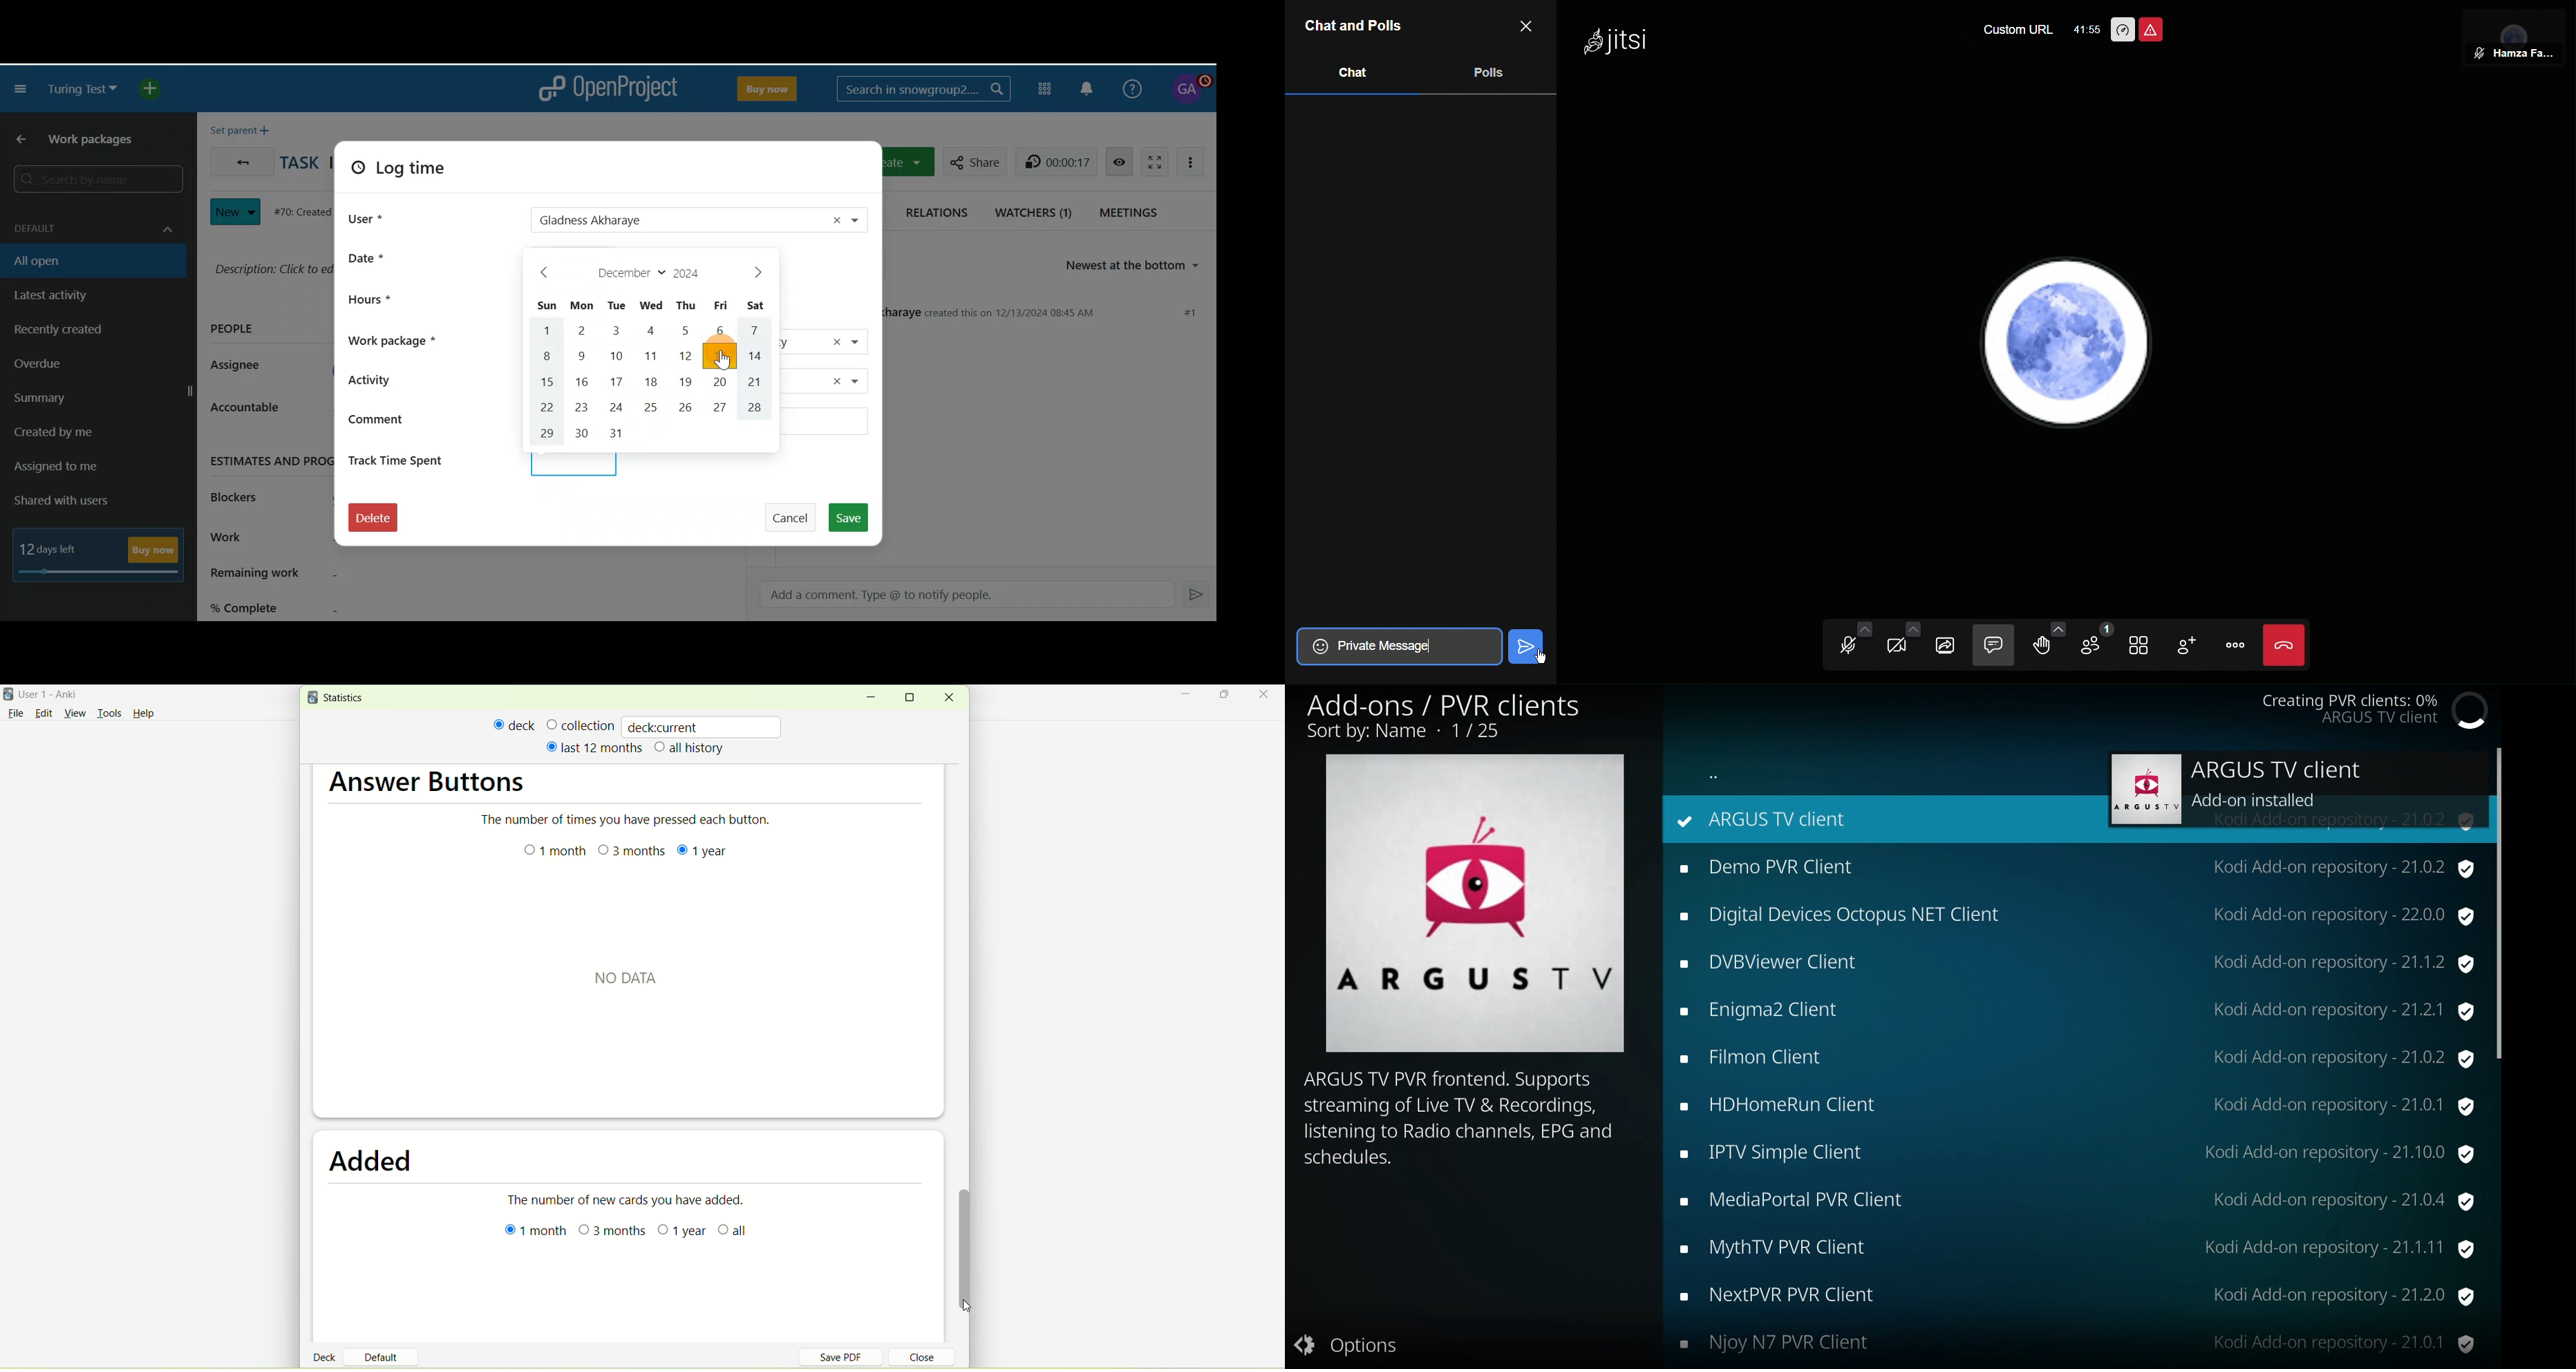  Describe the element at coordinates (2306, 768) in the screenshot. I see ` ARGUS TV client` at that location.